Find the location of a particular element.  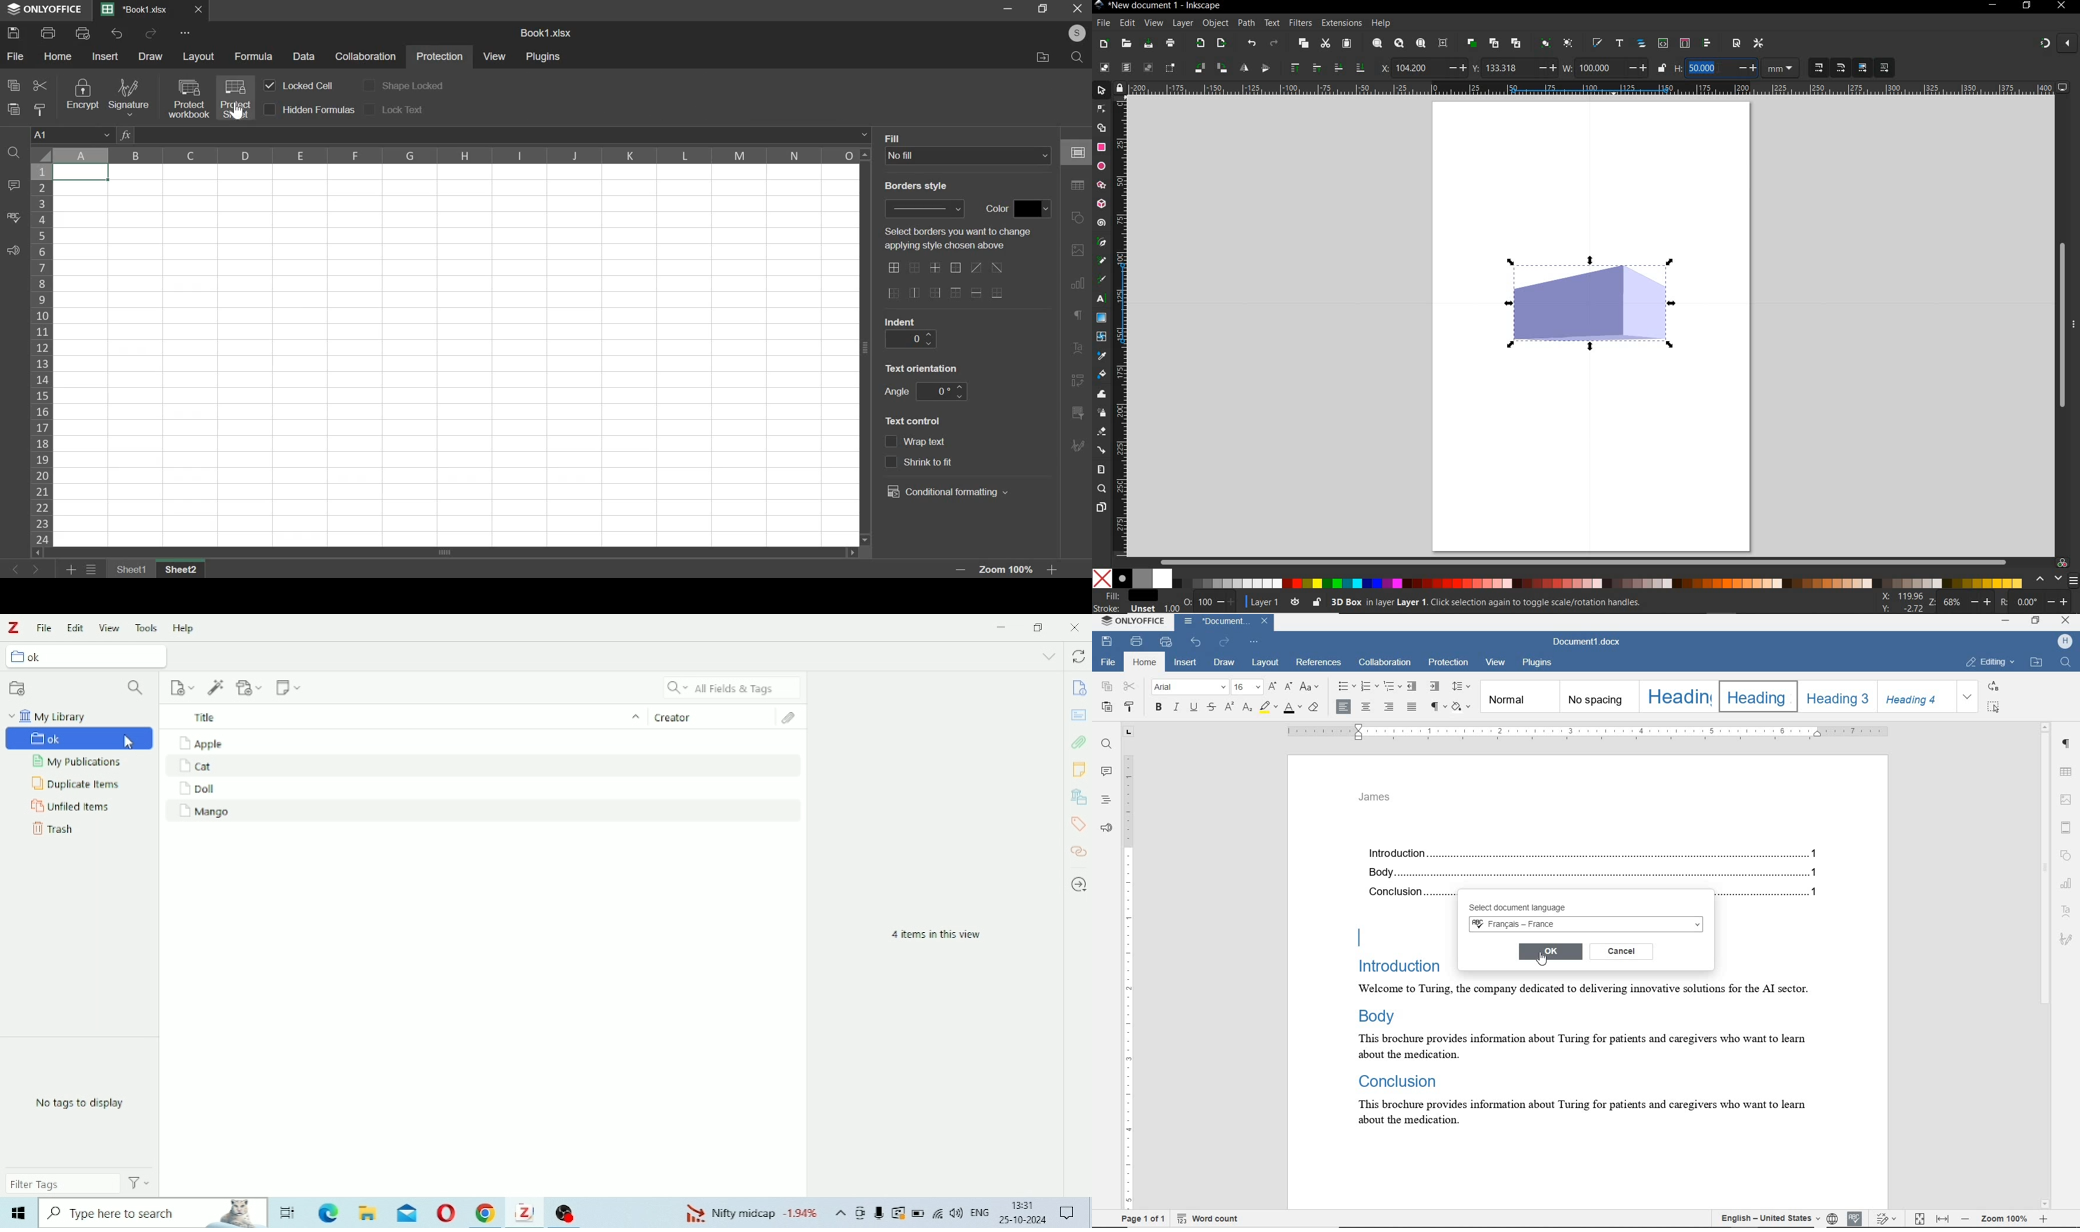

view is located at coordinates (1497, 664).